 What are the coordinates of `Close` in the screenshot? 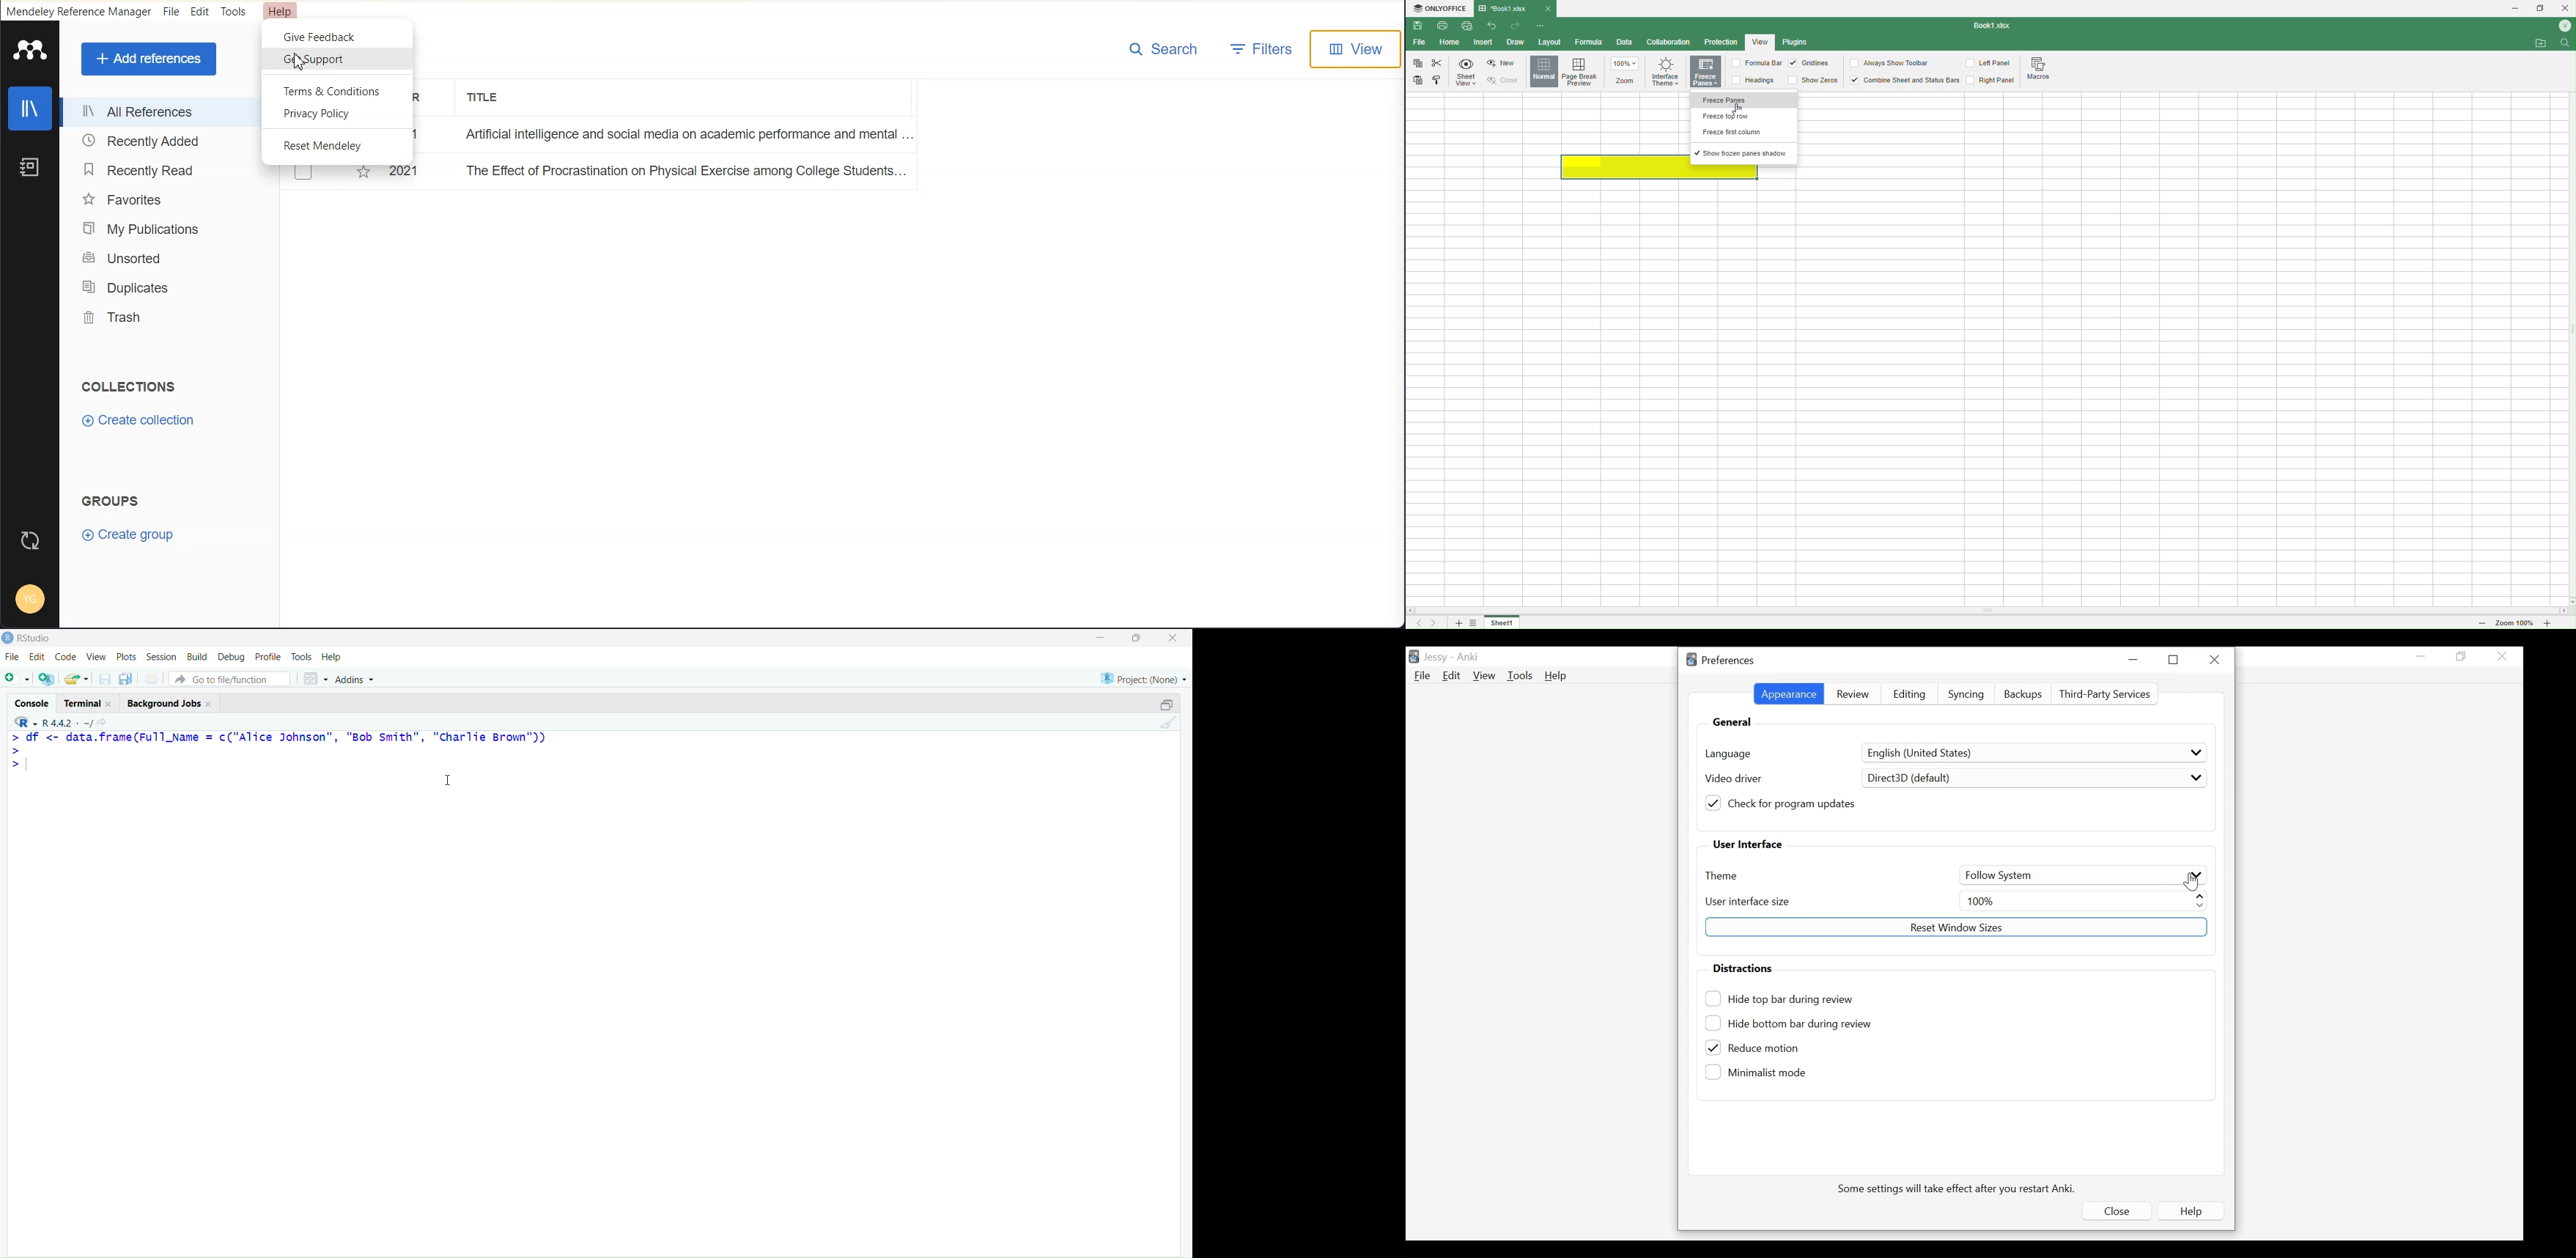 It's located at (2113, 1213).